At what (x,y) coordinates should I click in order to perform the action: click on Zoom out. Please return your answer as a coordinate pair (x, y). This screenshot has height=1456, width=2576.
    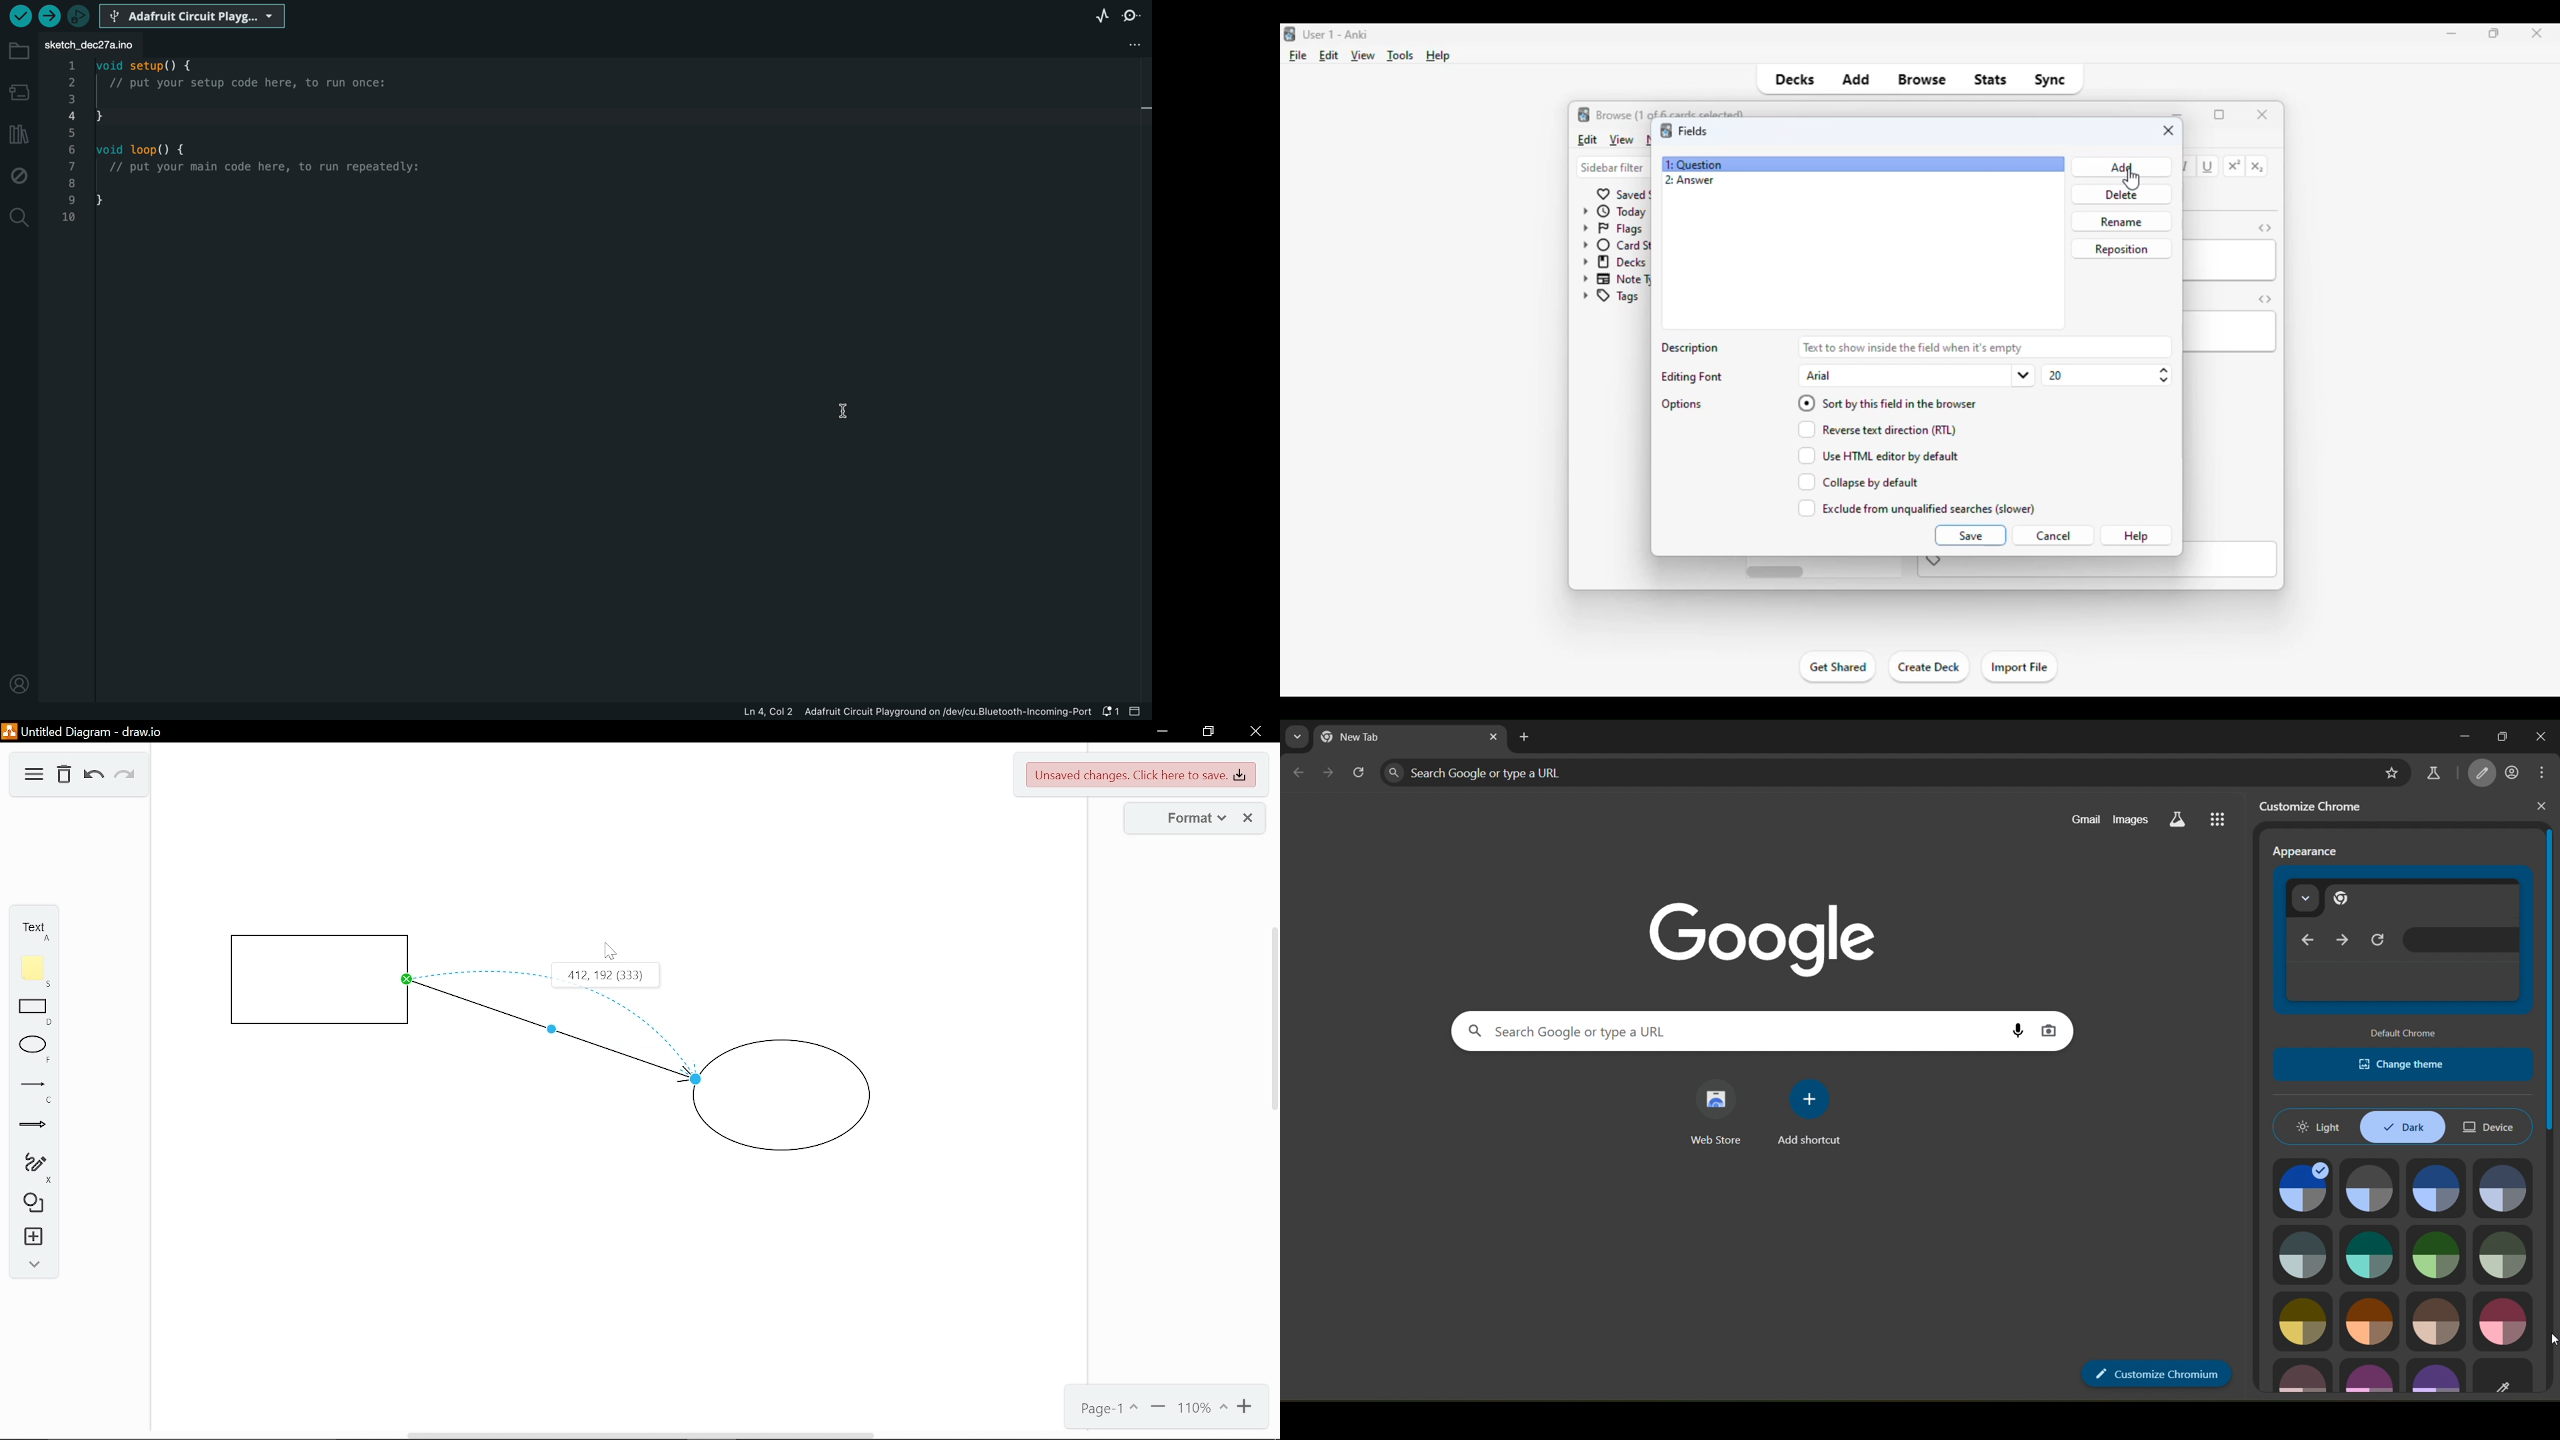
    Looking at the image, I should click on (1158, 1409).